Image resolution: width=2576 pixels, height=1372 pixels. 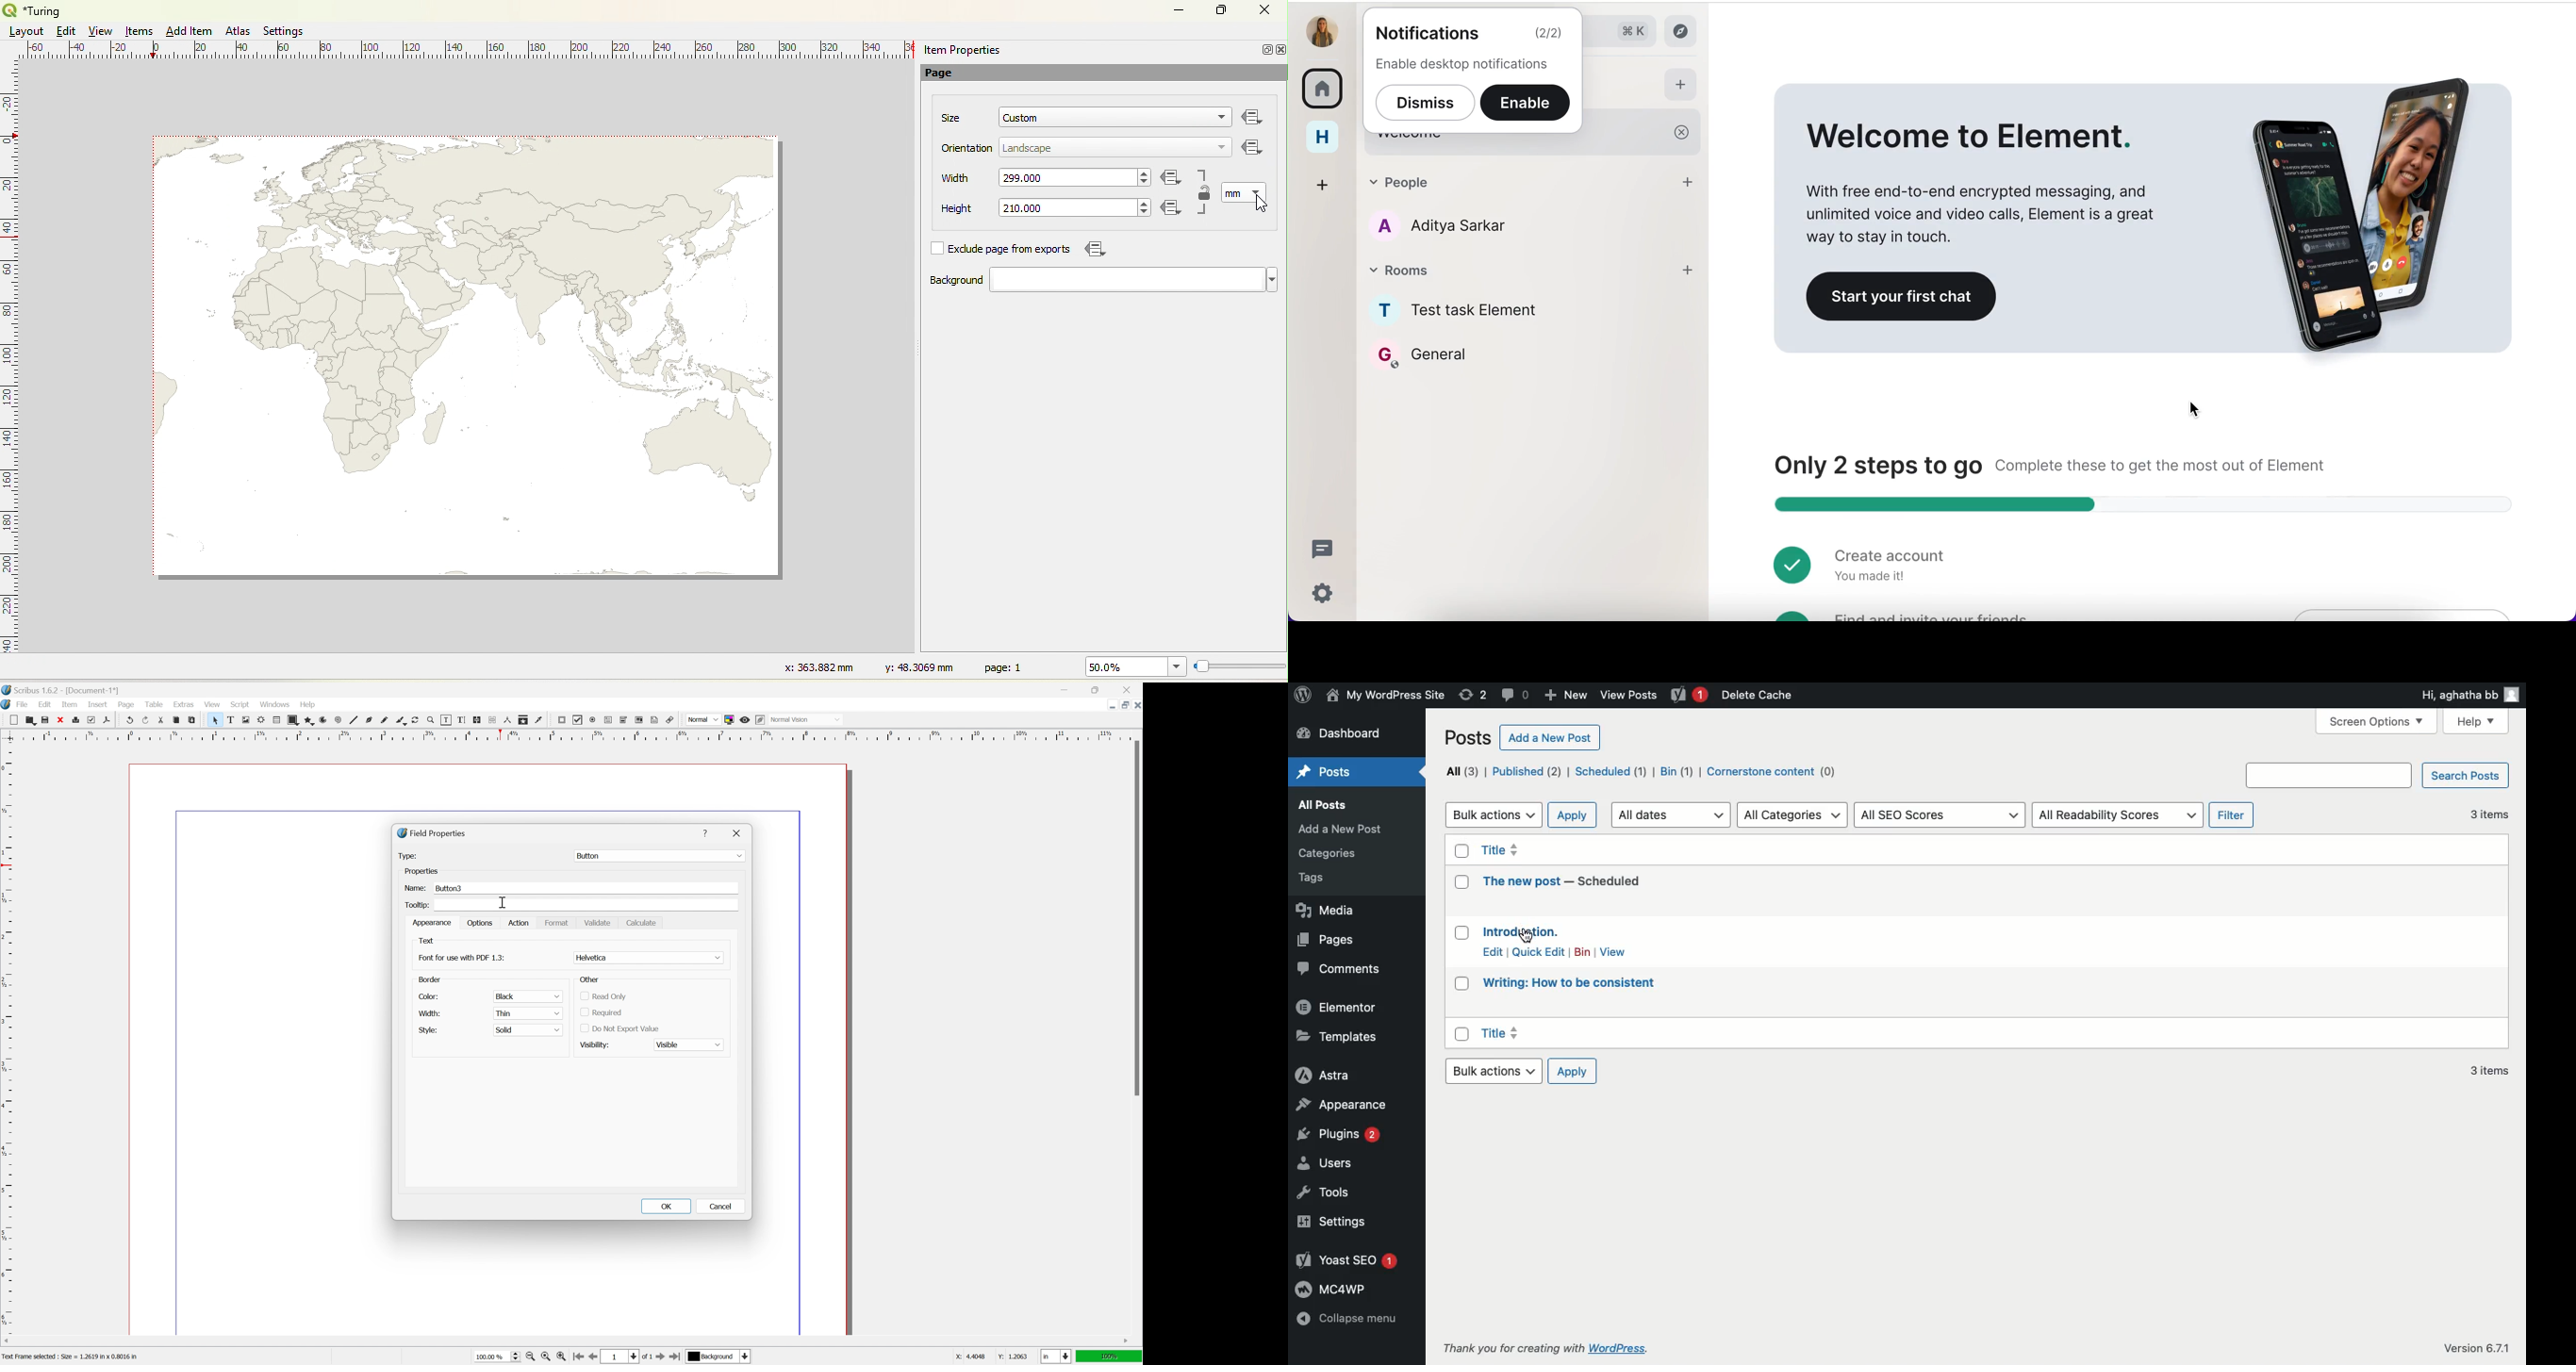 What do you see at coordinates (1941, 816) in the screenshot?
I see `All SEO scores` at bounding box center [1941, 816].